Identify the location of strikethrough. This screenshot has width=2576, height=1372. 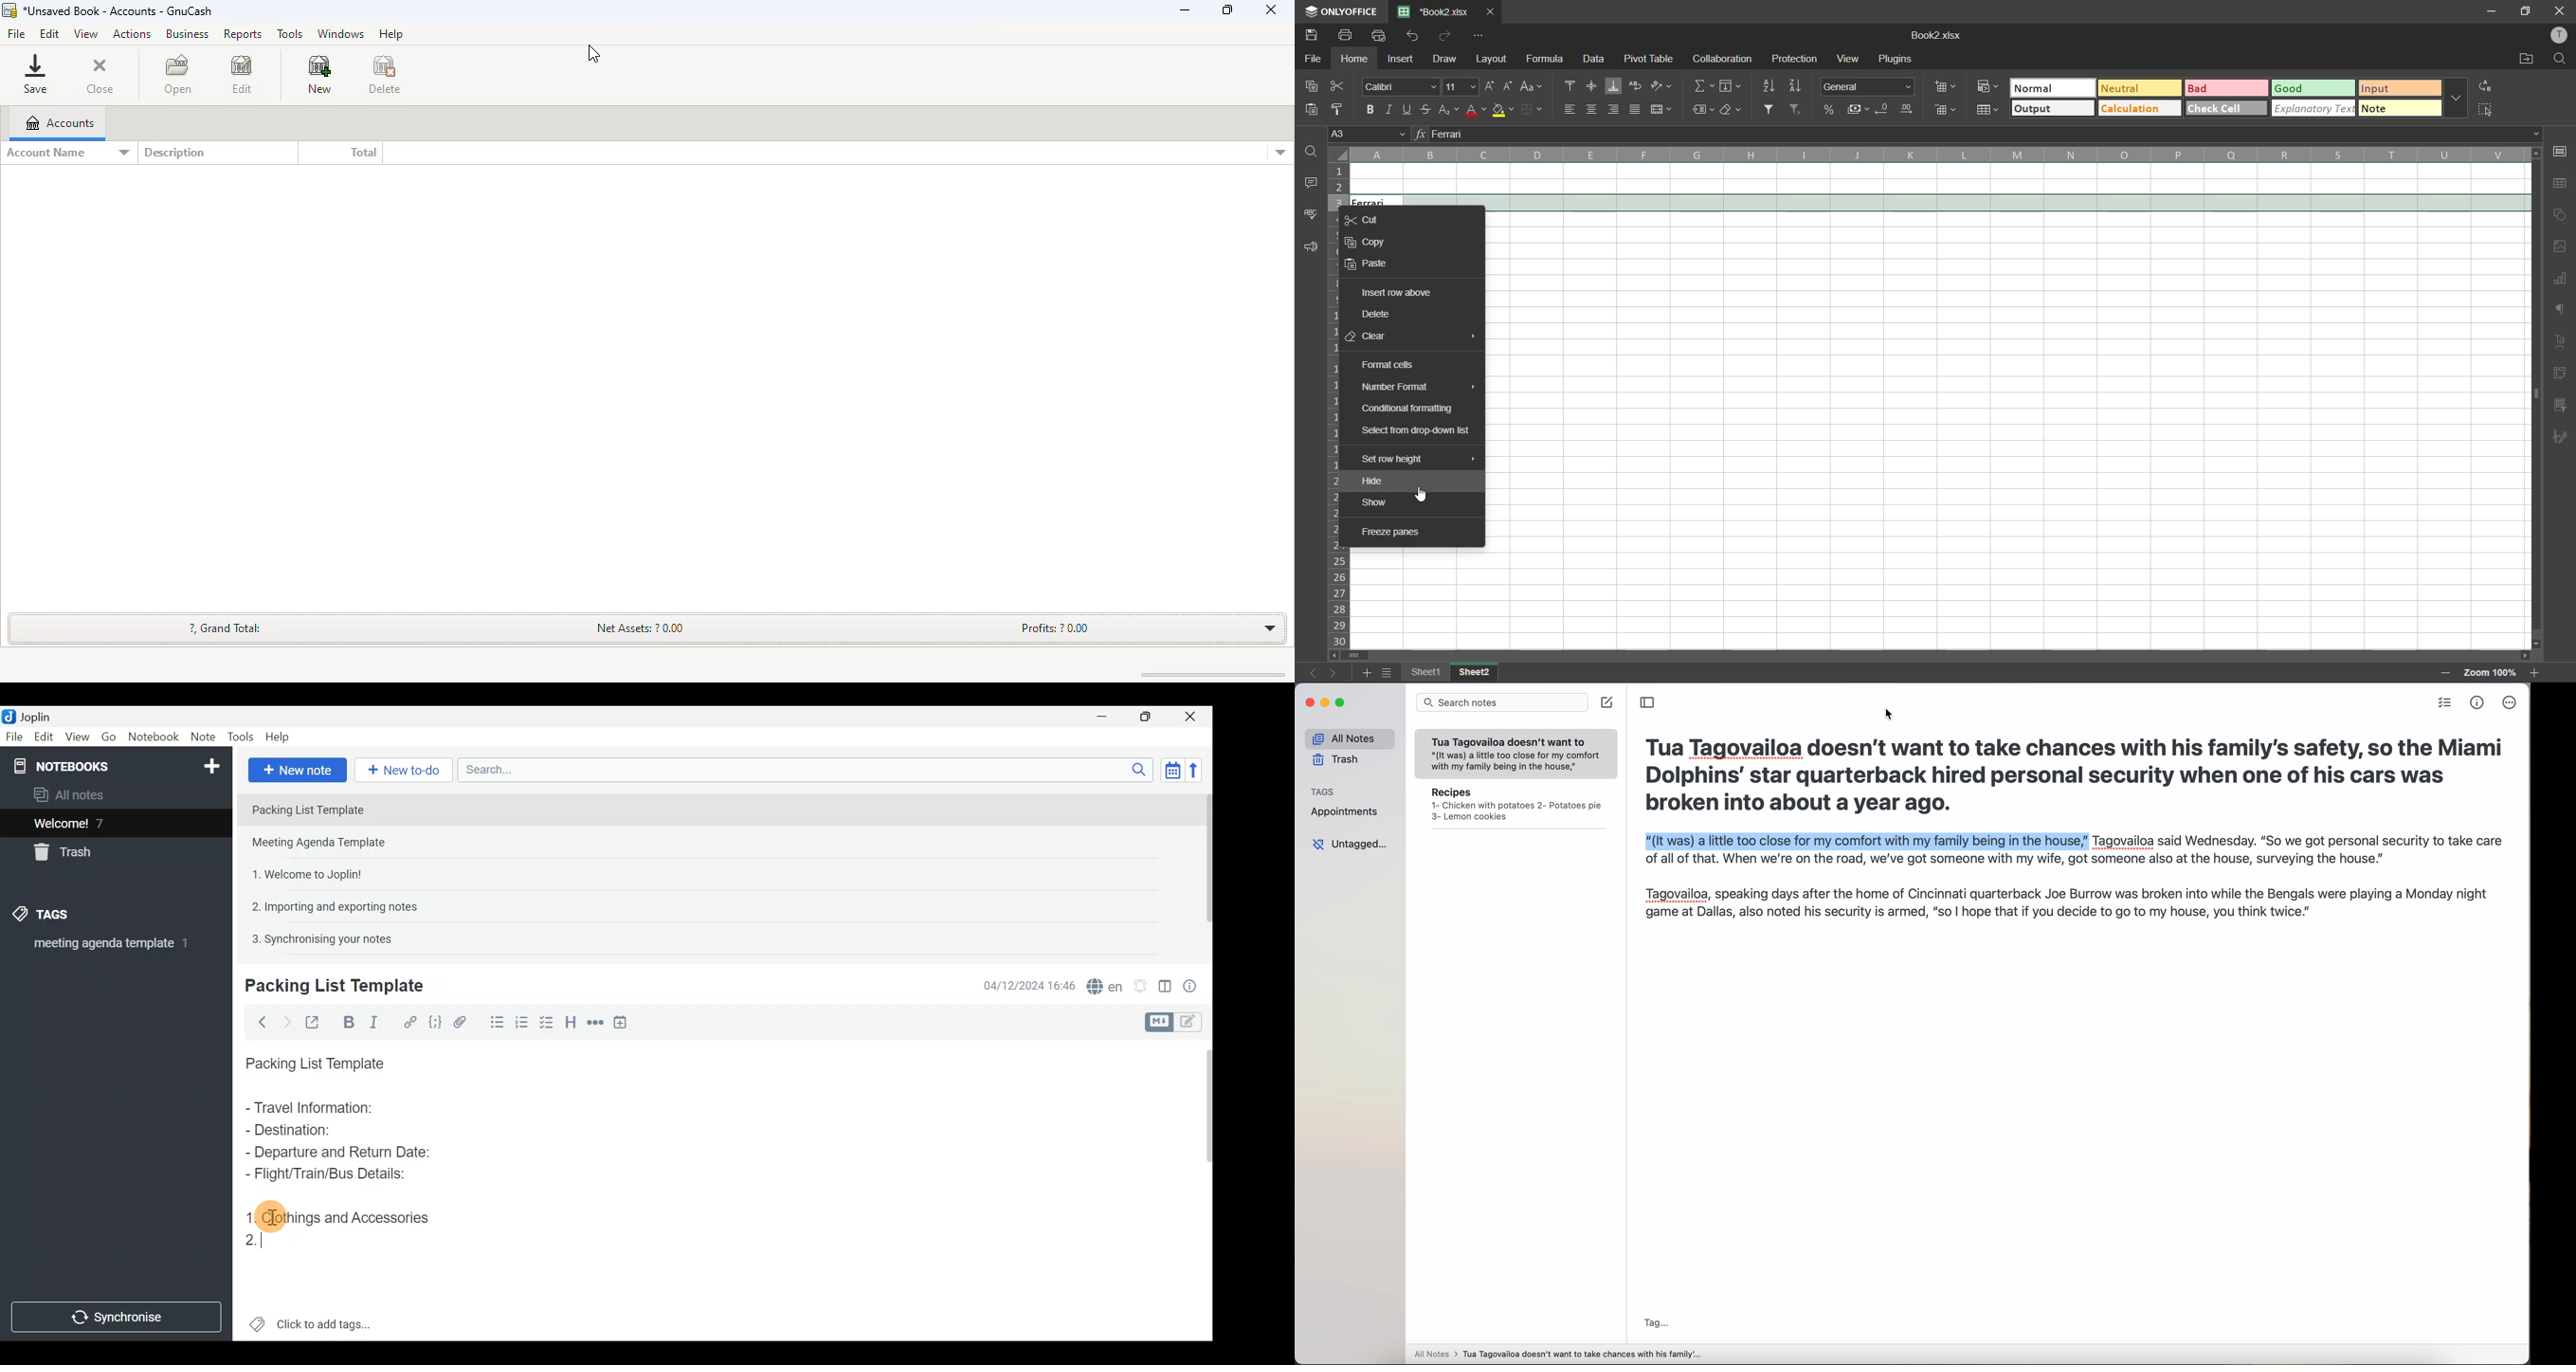
(1426, 108).